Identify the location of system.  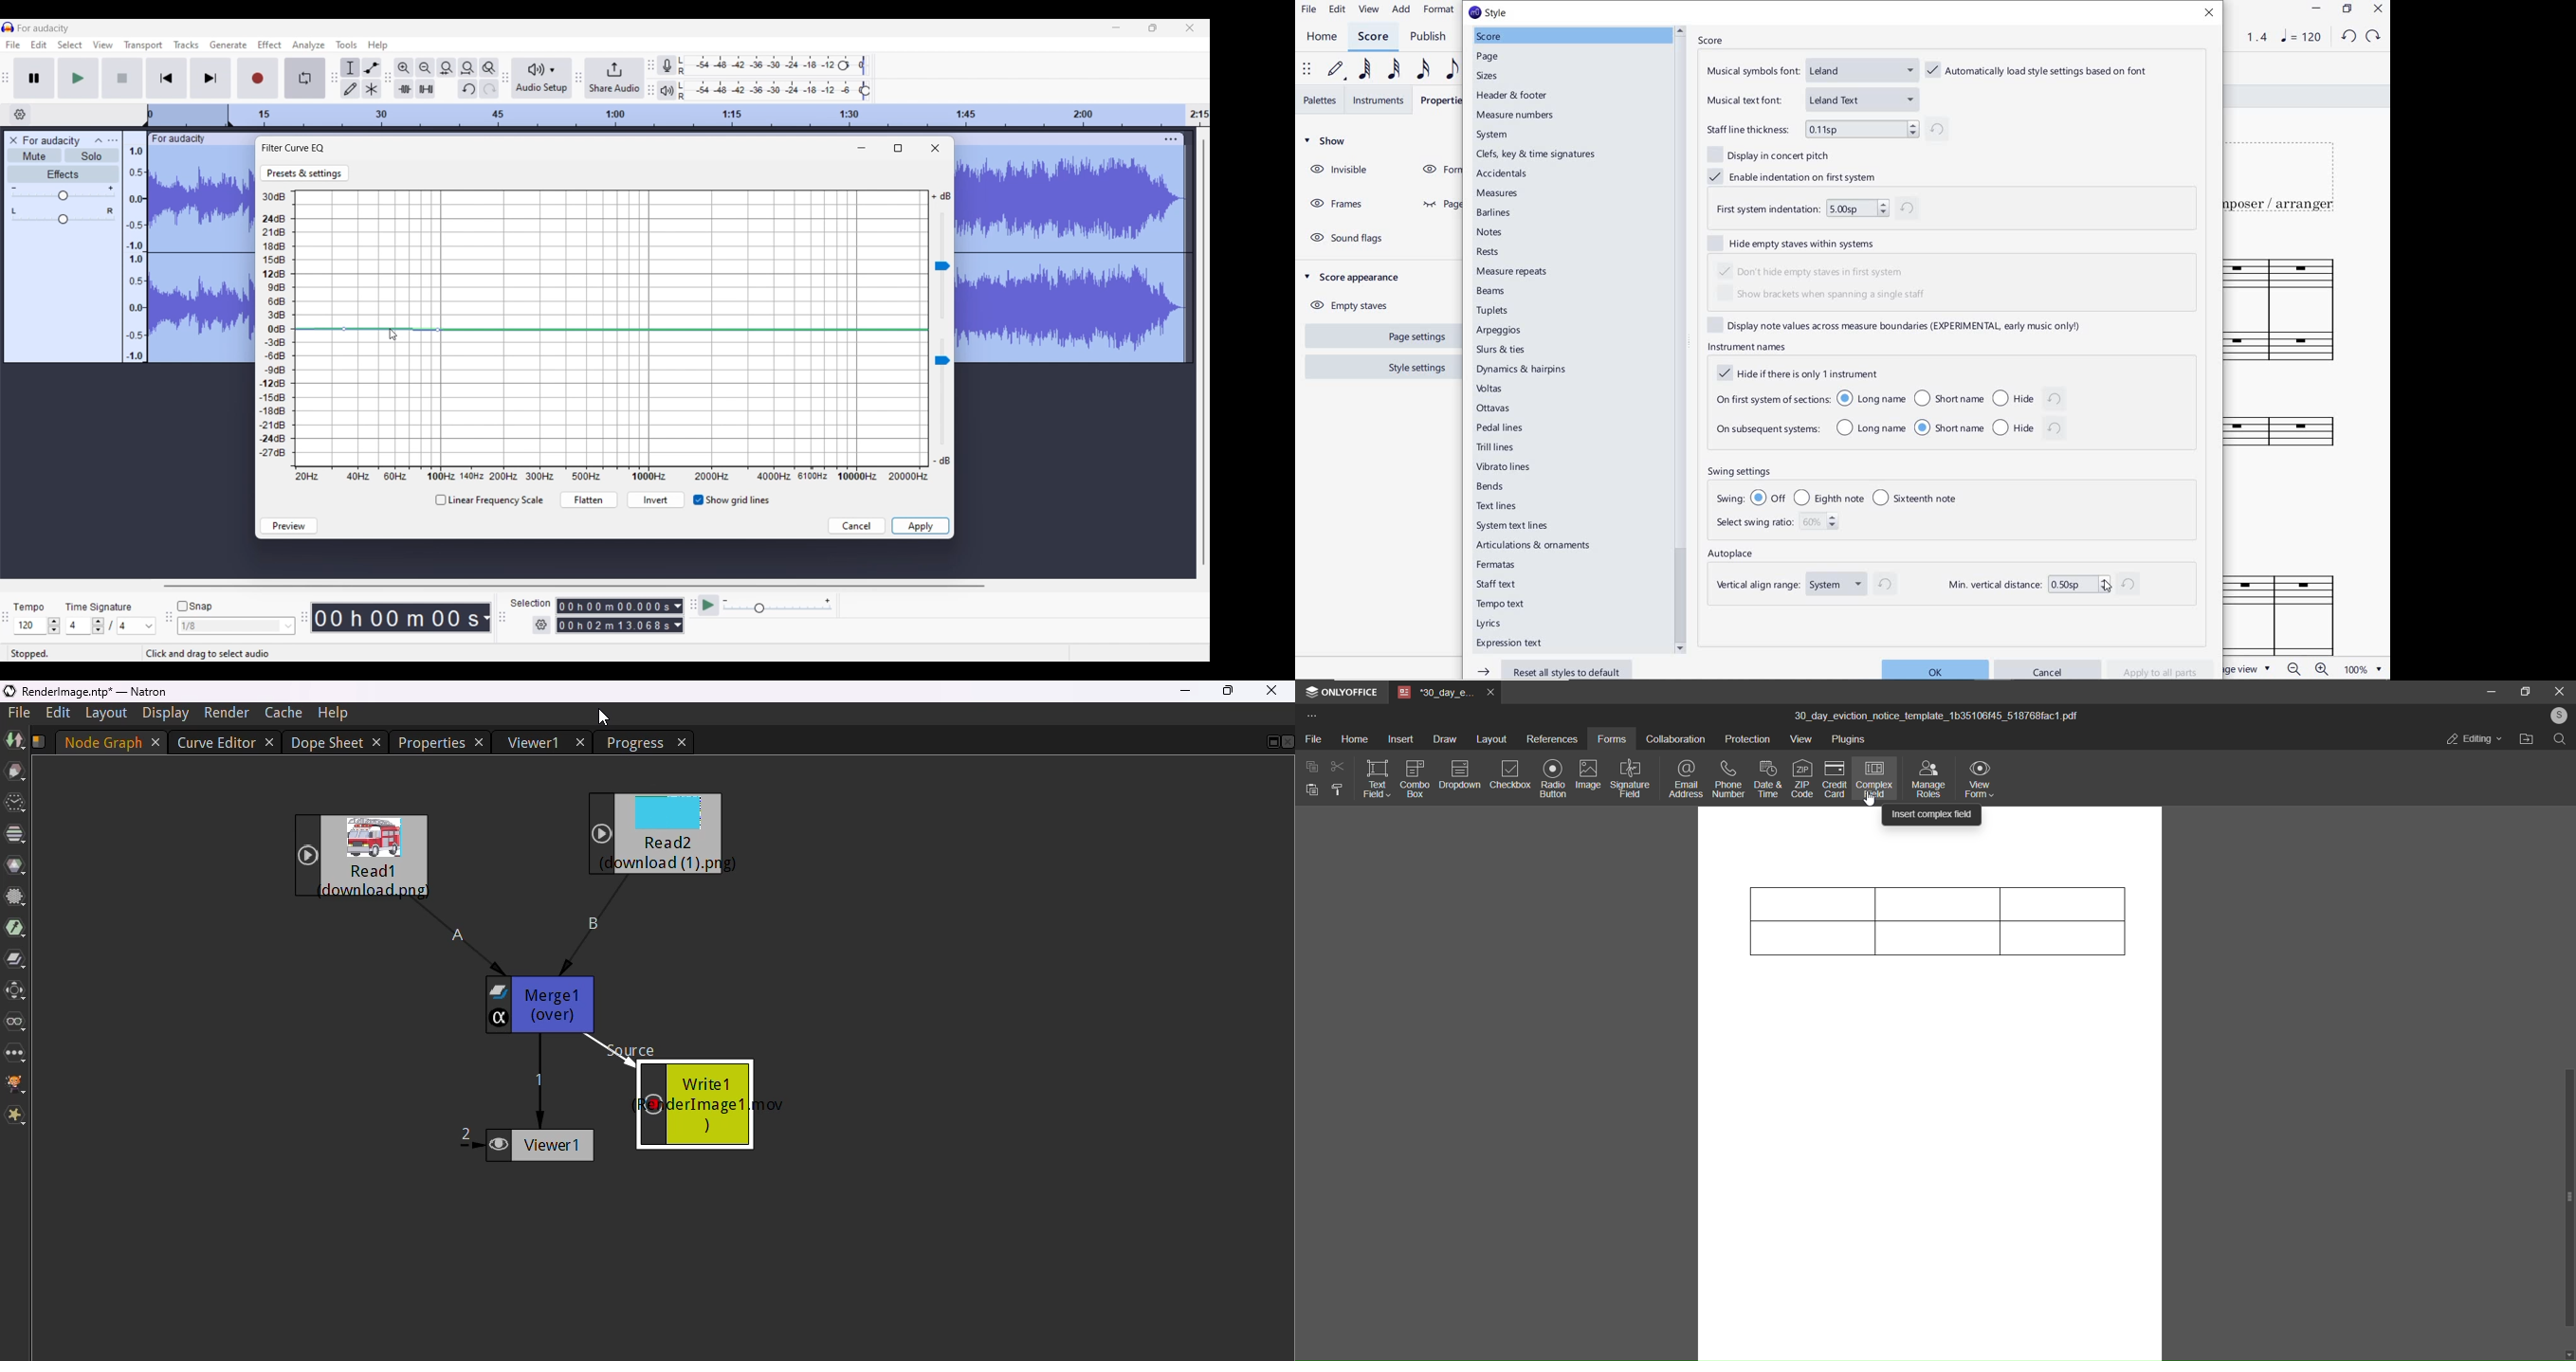
(1496, 134).